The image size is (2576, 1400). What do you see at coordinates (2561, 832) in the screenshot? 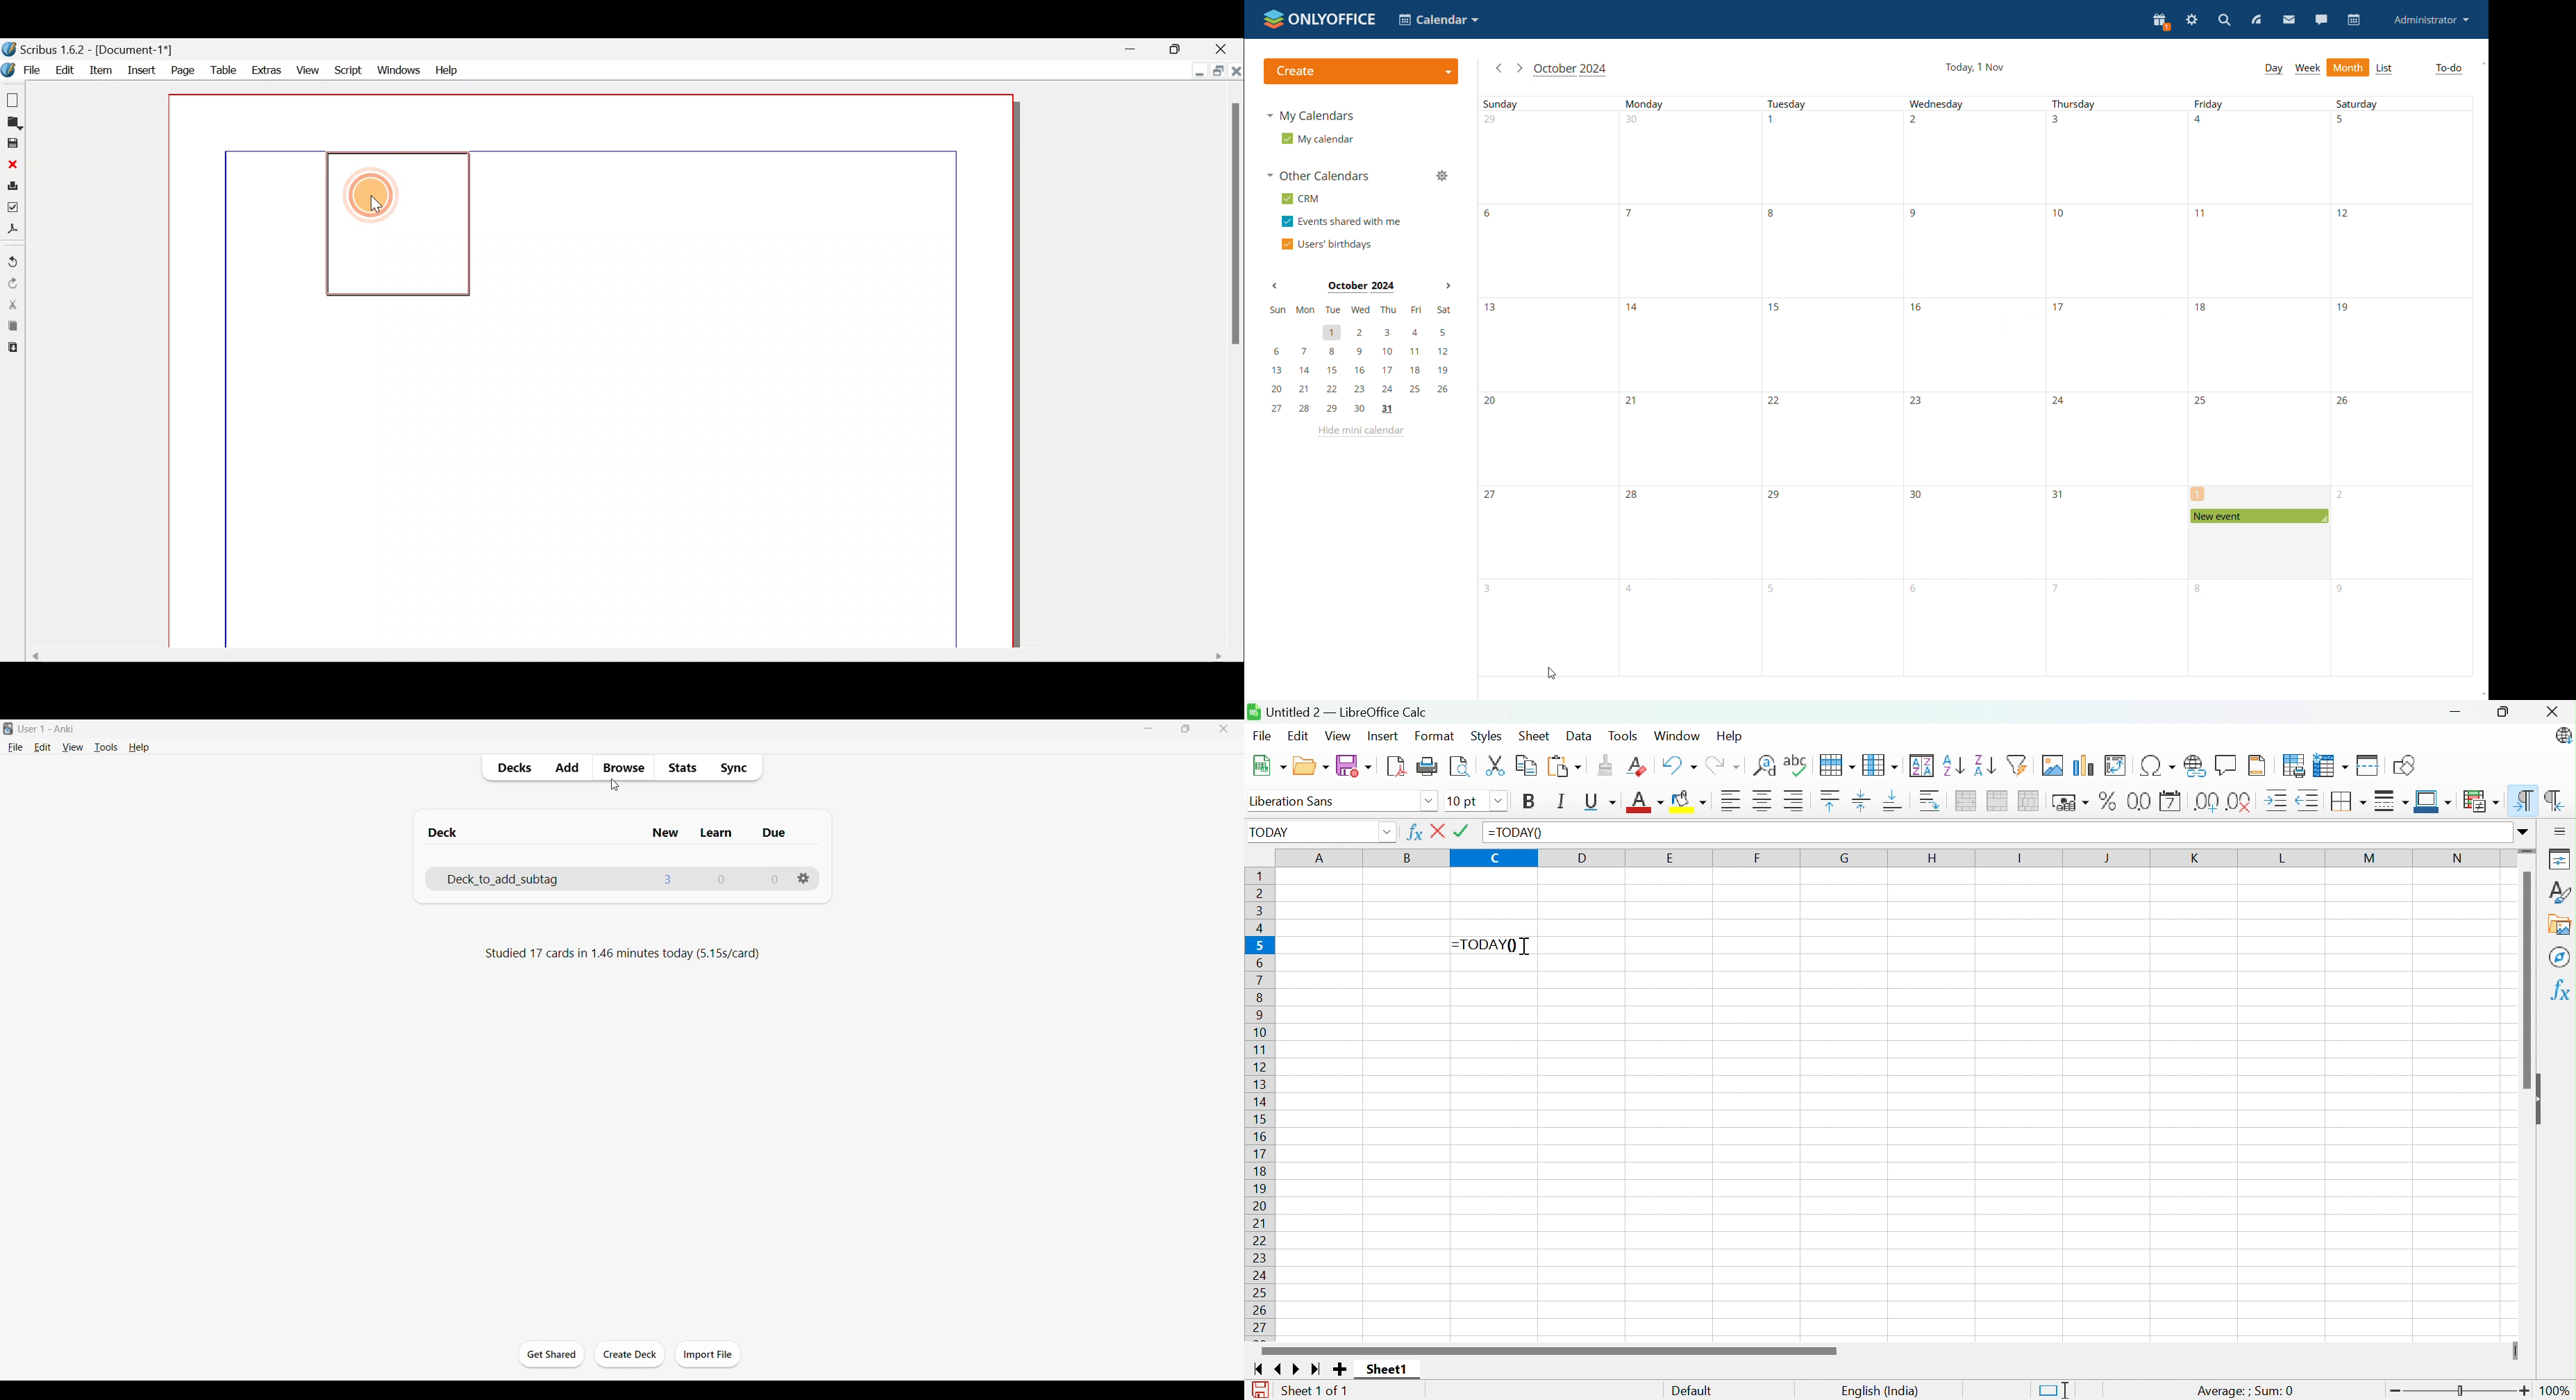
I see `Sidebar settings` at bounding box center [2561, 832].